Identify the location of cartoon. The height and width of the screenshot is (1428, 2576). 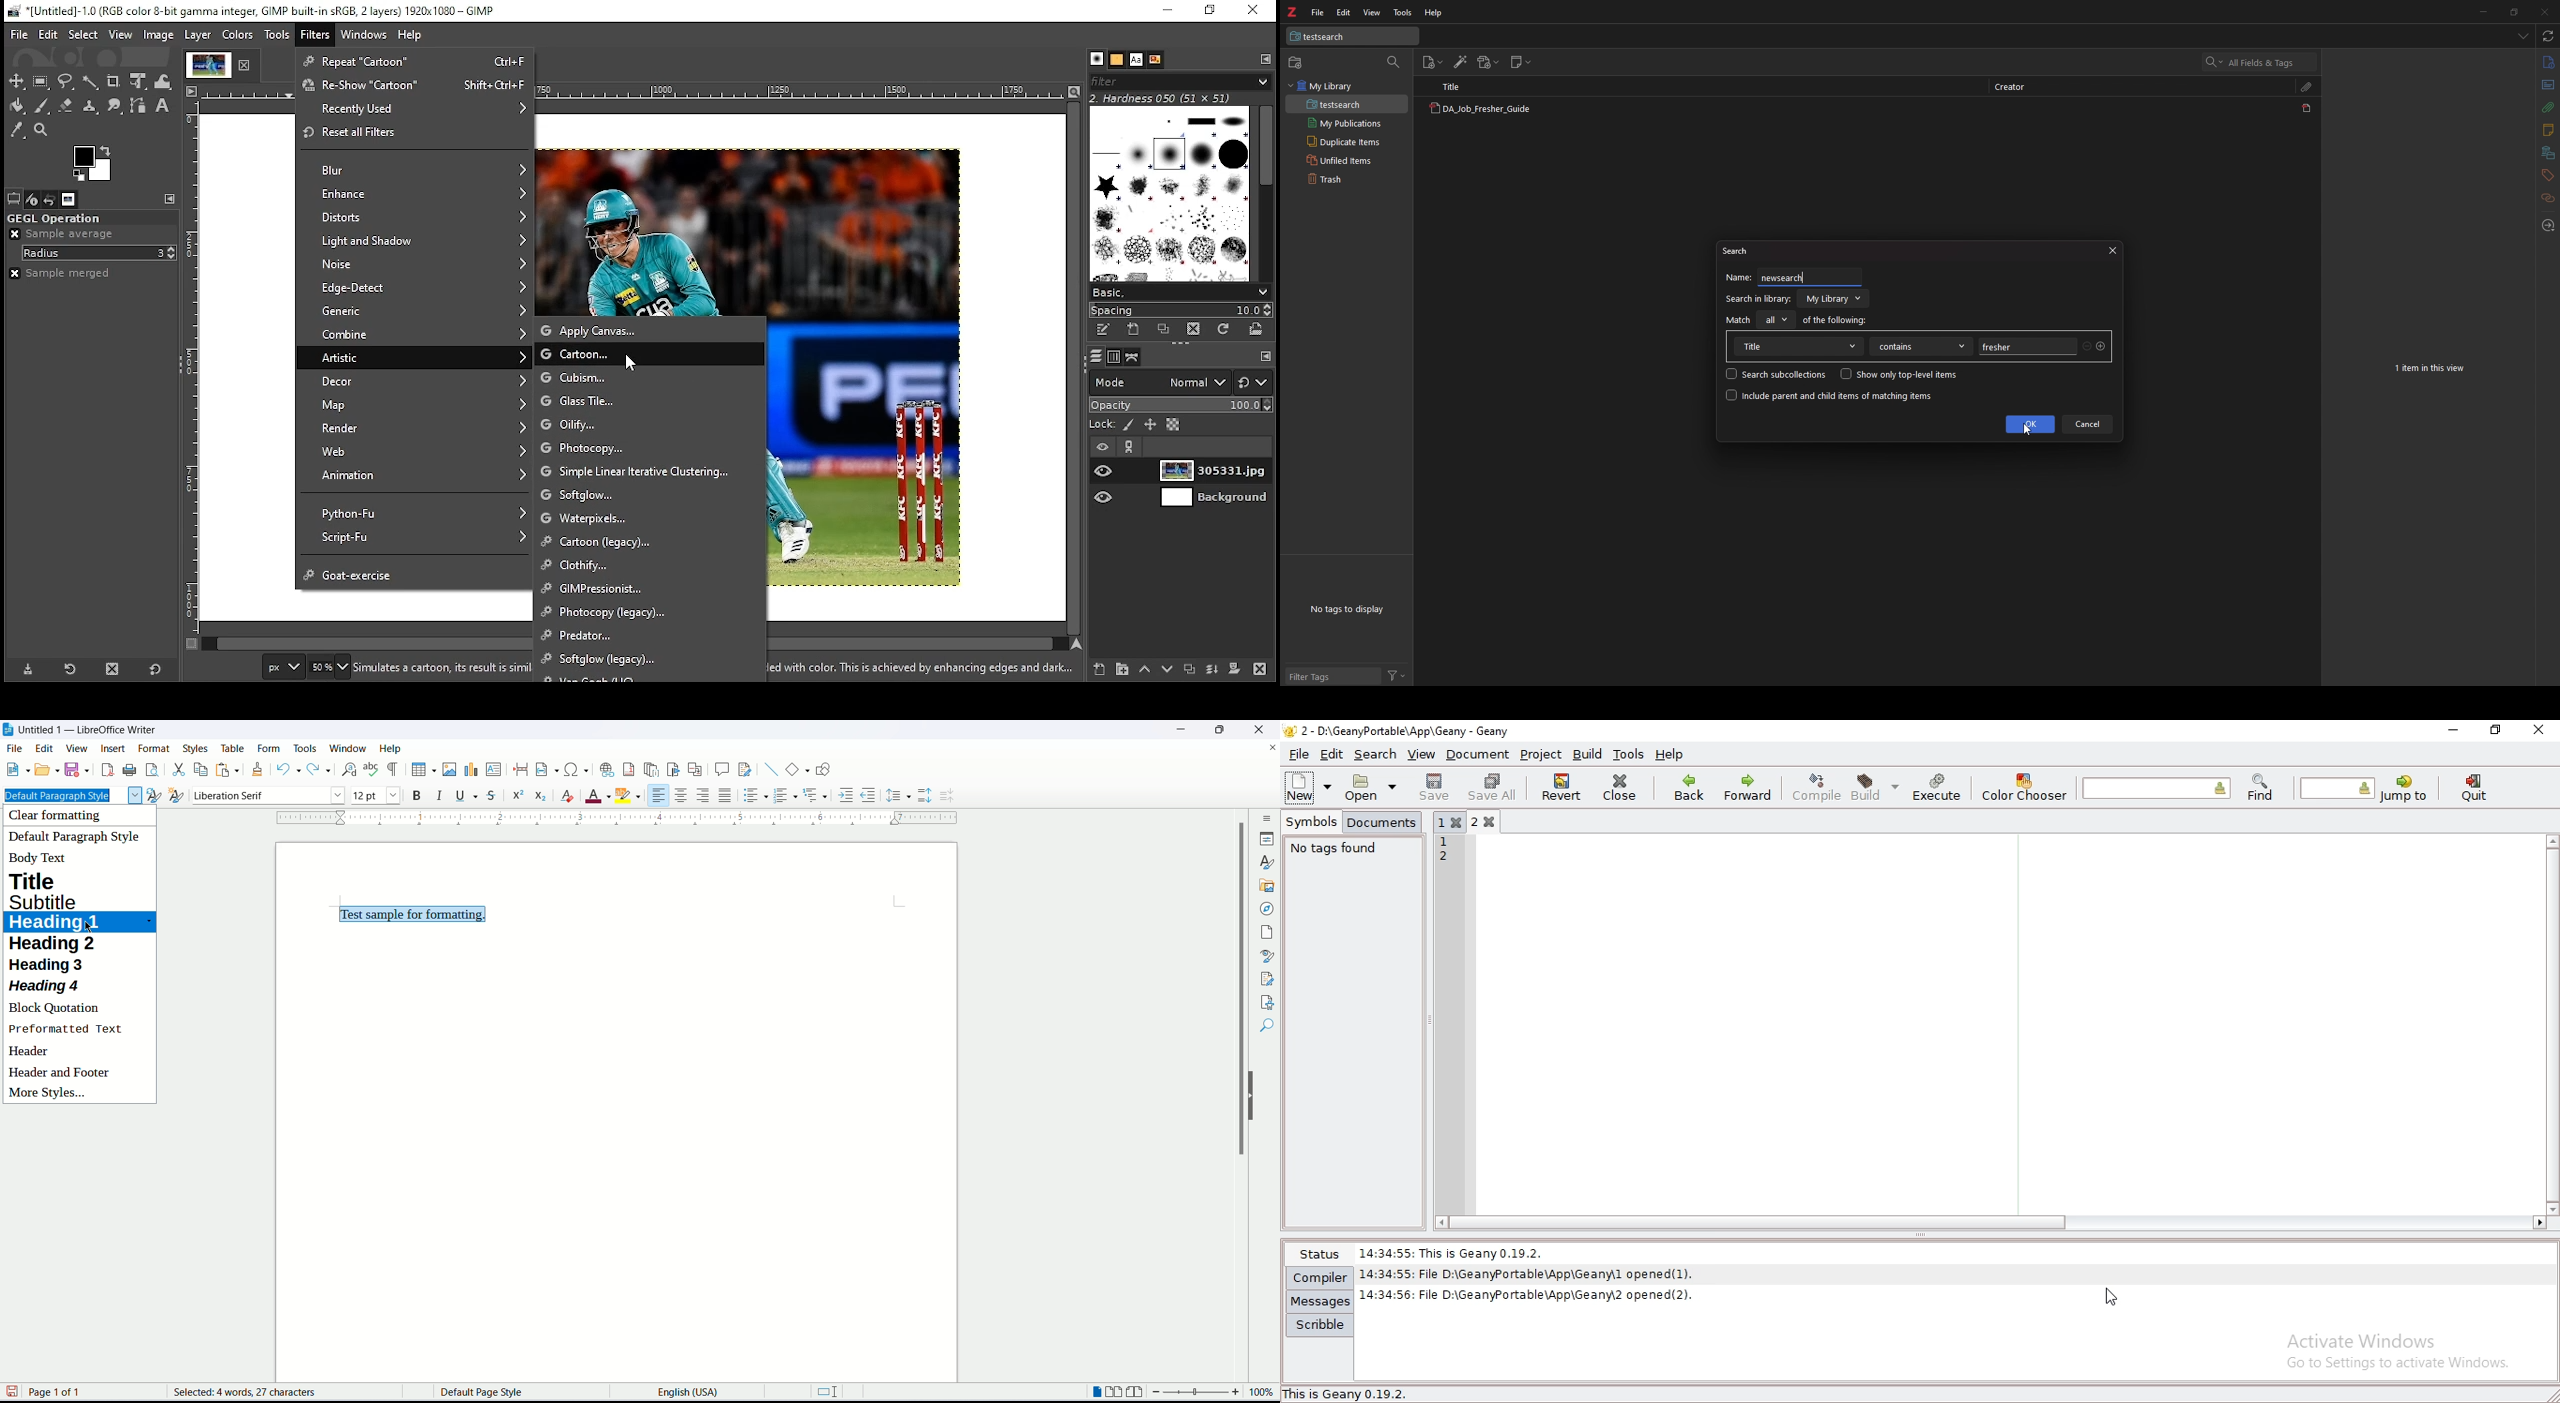
(650, 354).